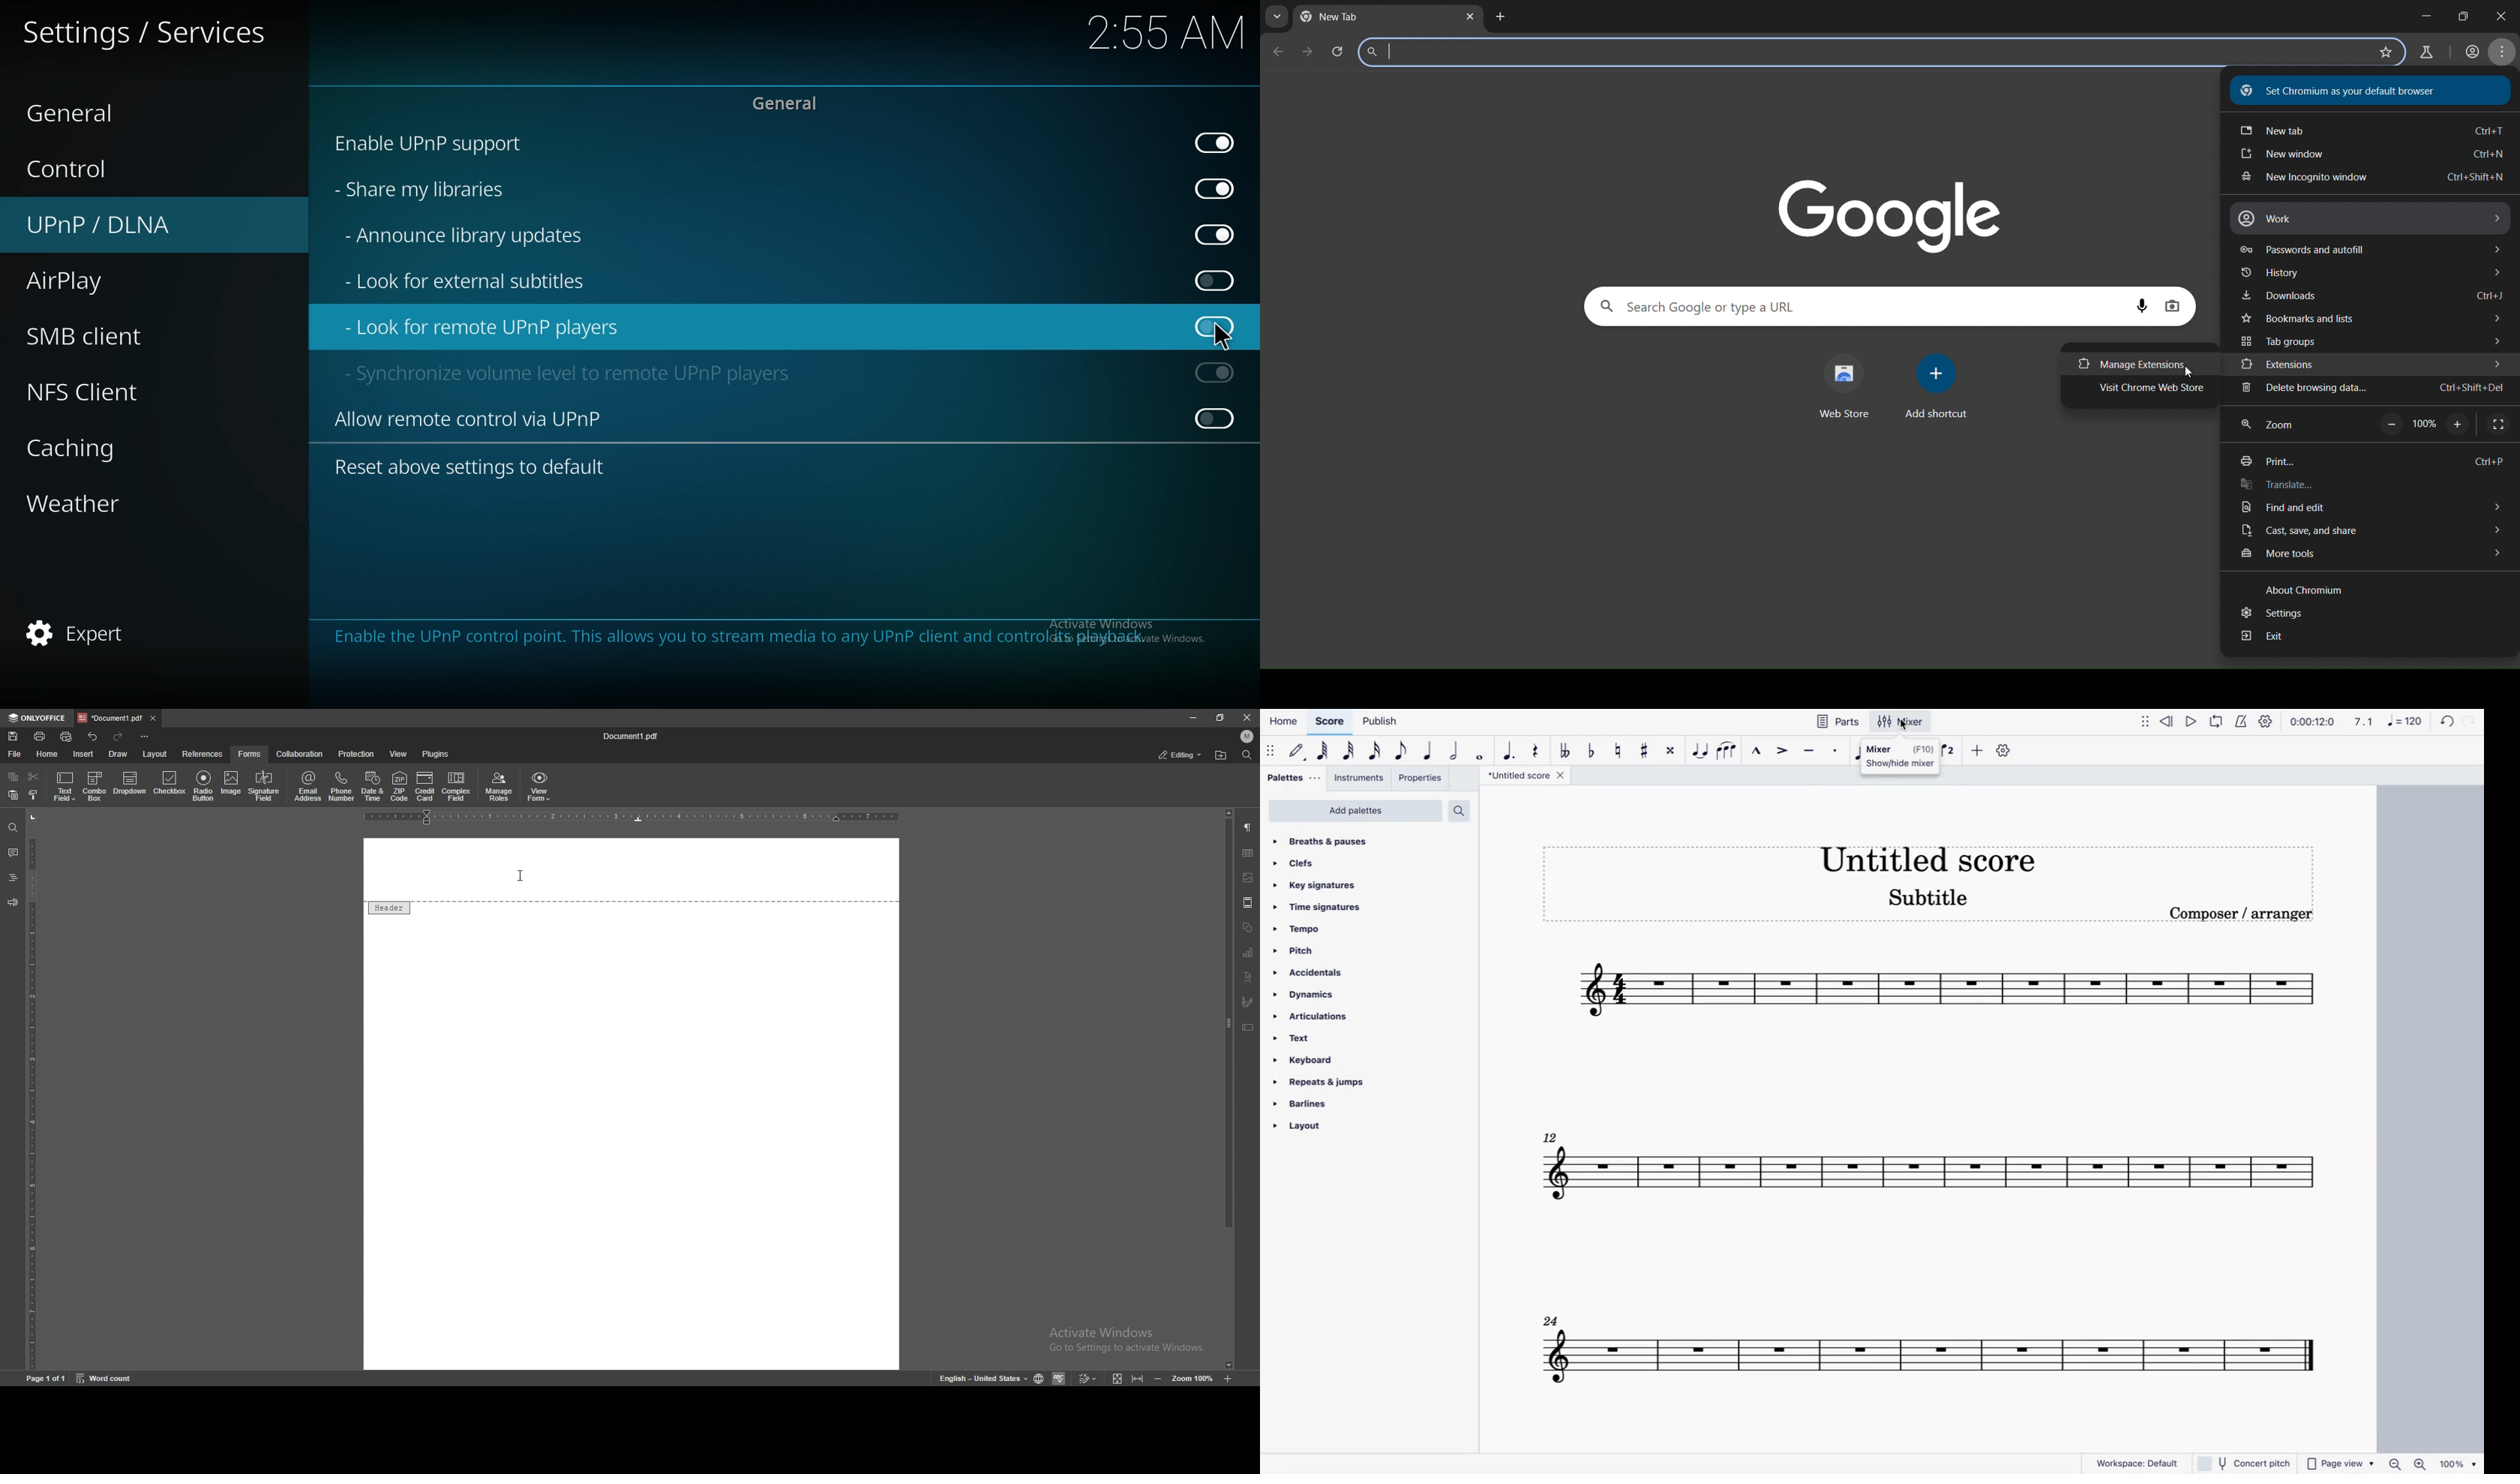 Image resolution: width=2520 pixels, height=1484 pixels. Describe the element at coordinates (1936, 898) in the screenshot. I see `score subtitle` at that location.